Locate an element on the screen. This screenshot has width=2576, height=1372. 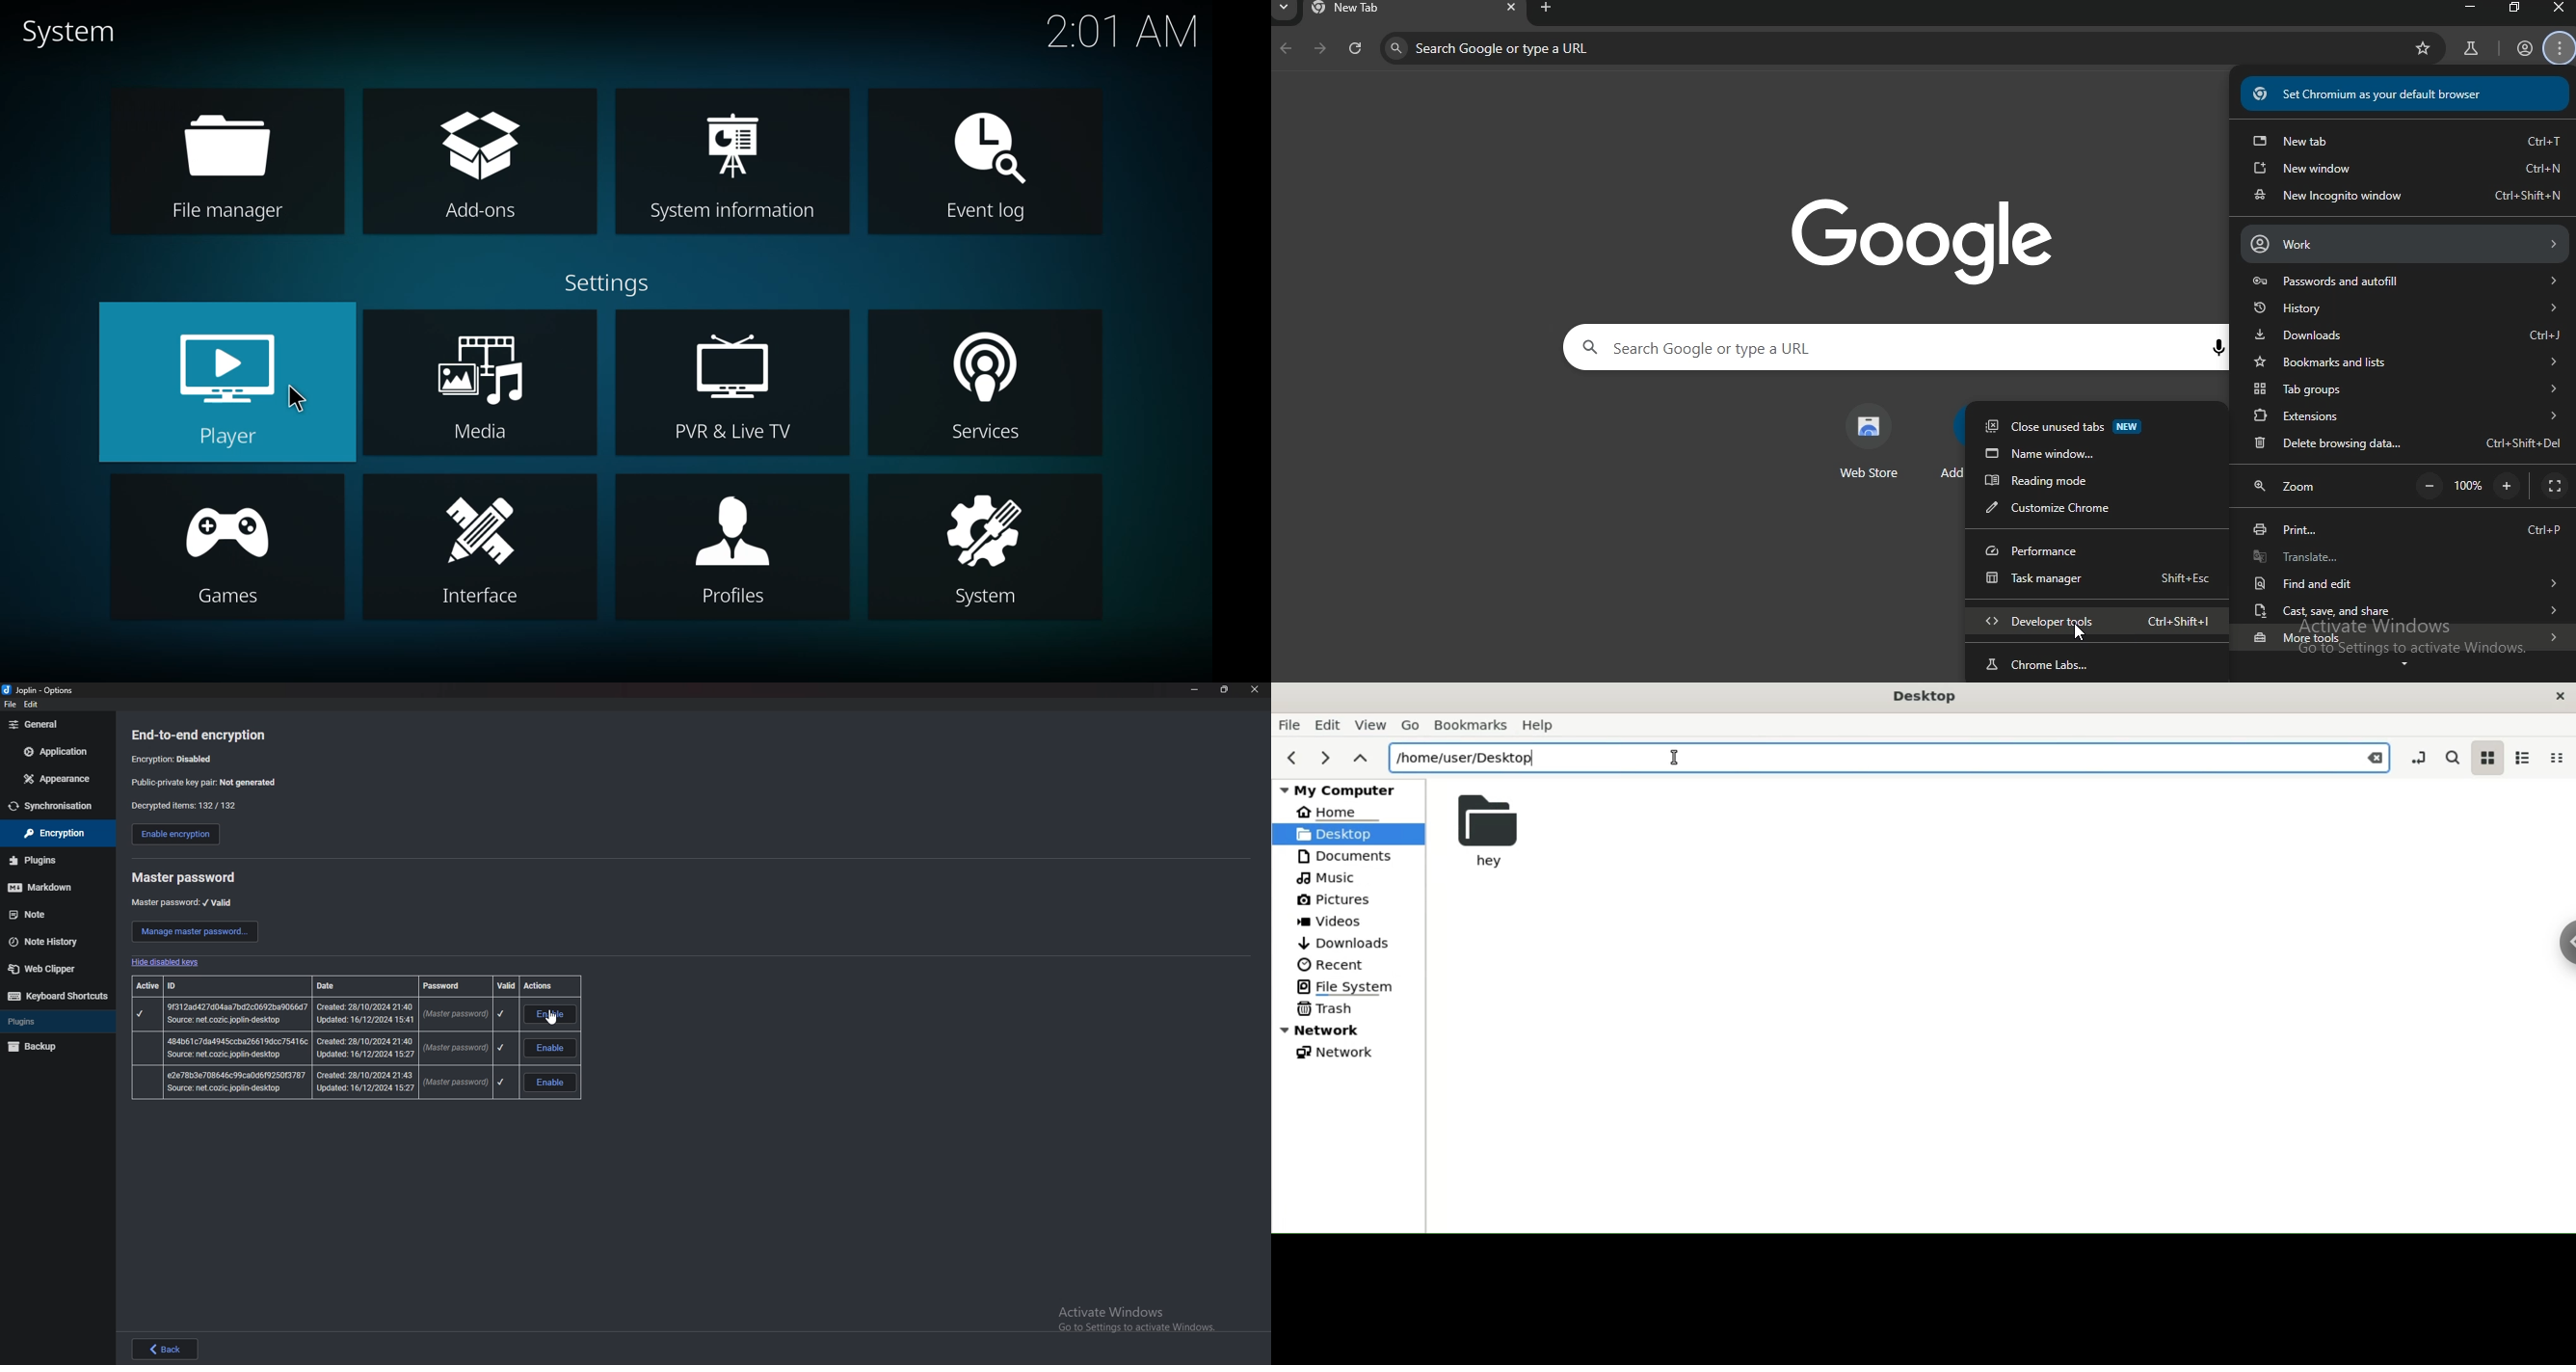
public private key pair is located at coordinates (202, 782).